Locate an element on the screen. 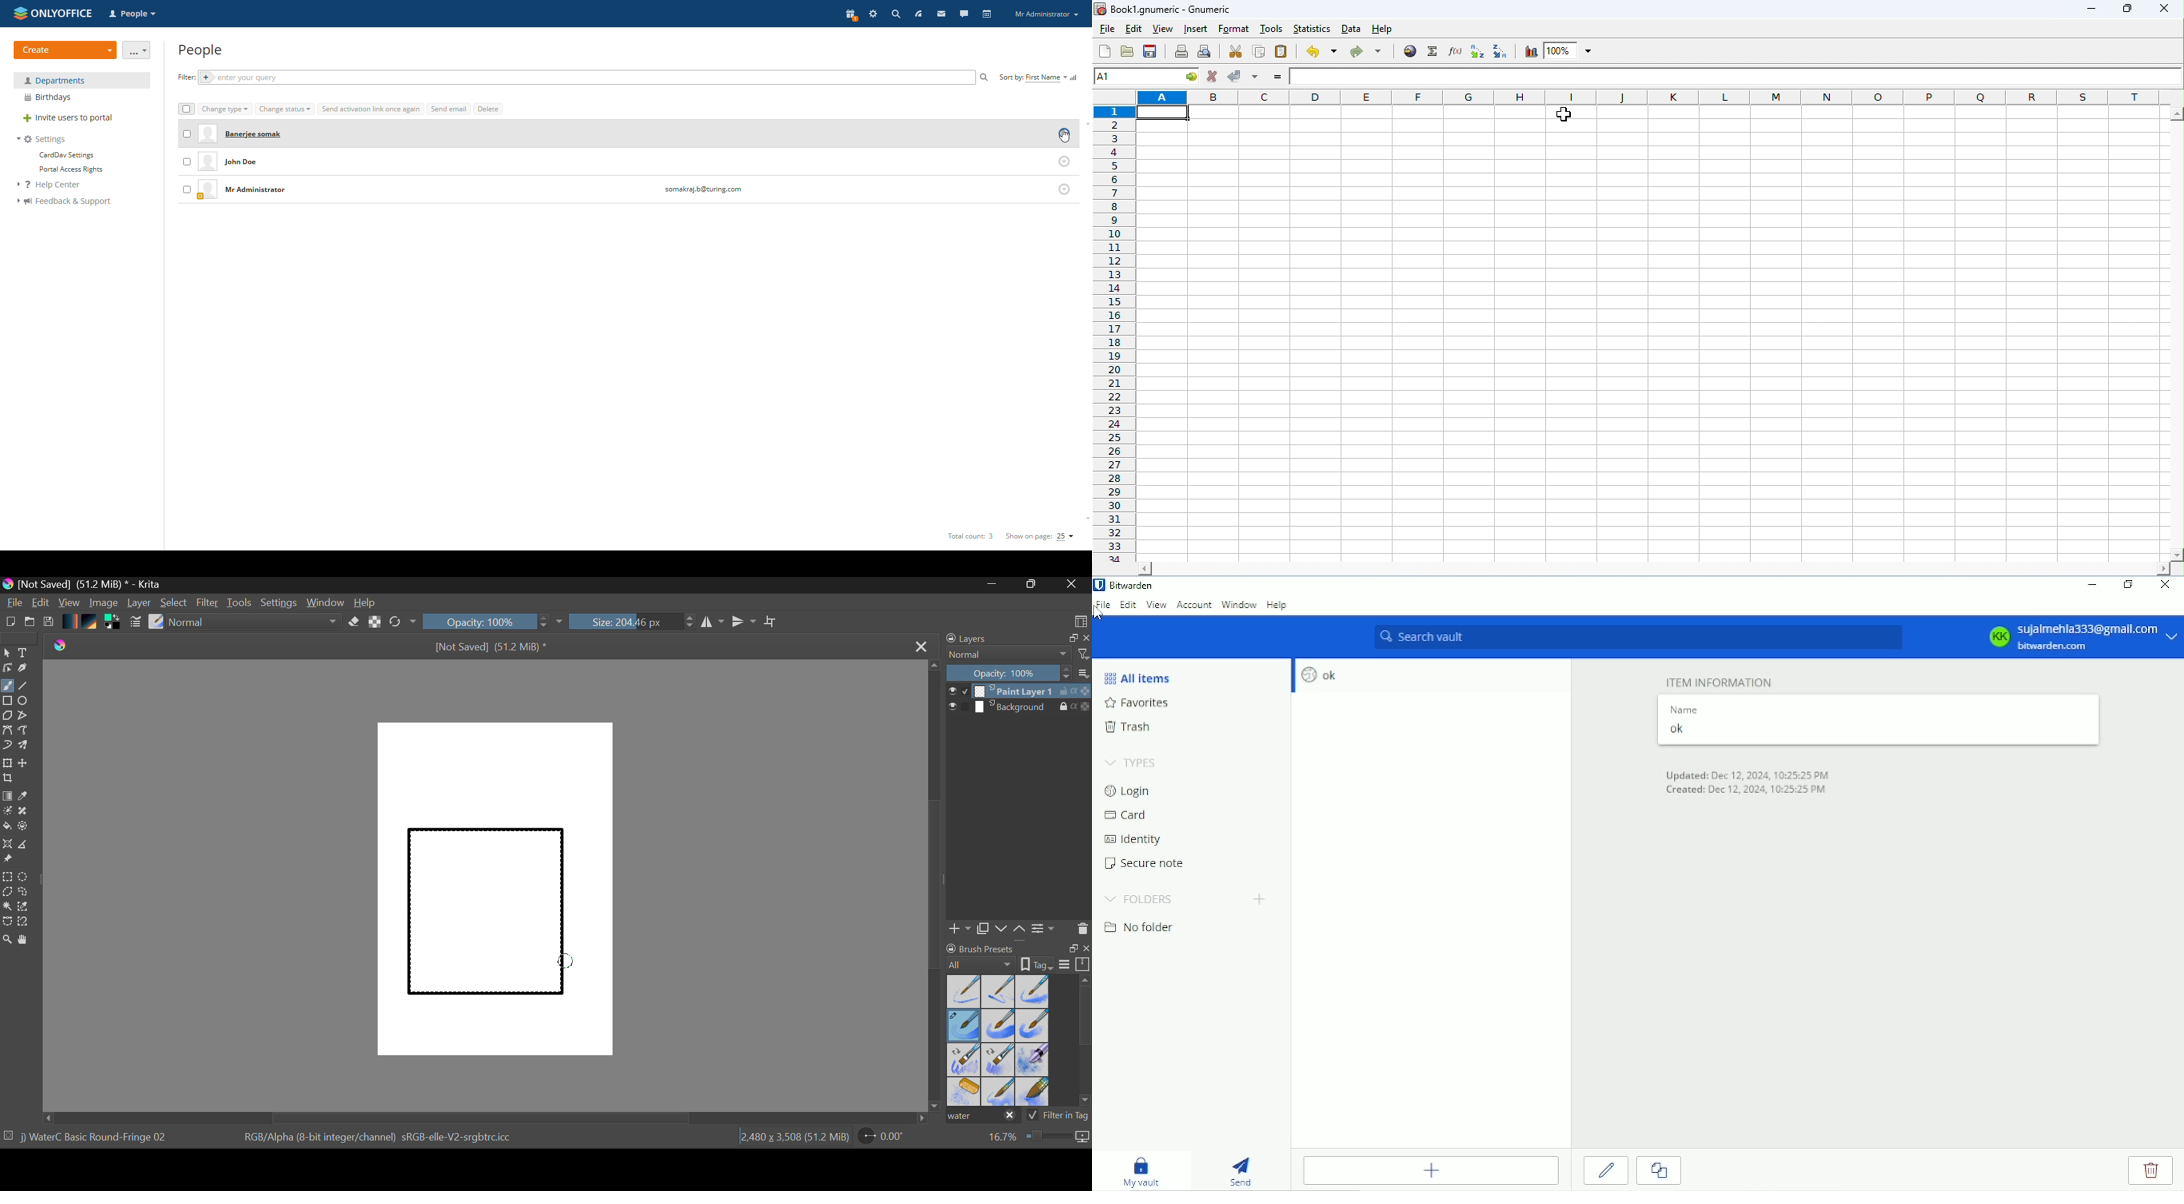 Image resolution: width=2184 pixels, height=1204 pixels. Identity is located at coordinates (1139, 841).